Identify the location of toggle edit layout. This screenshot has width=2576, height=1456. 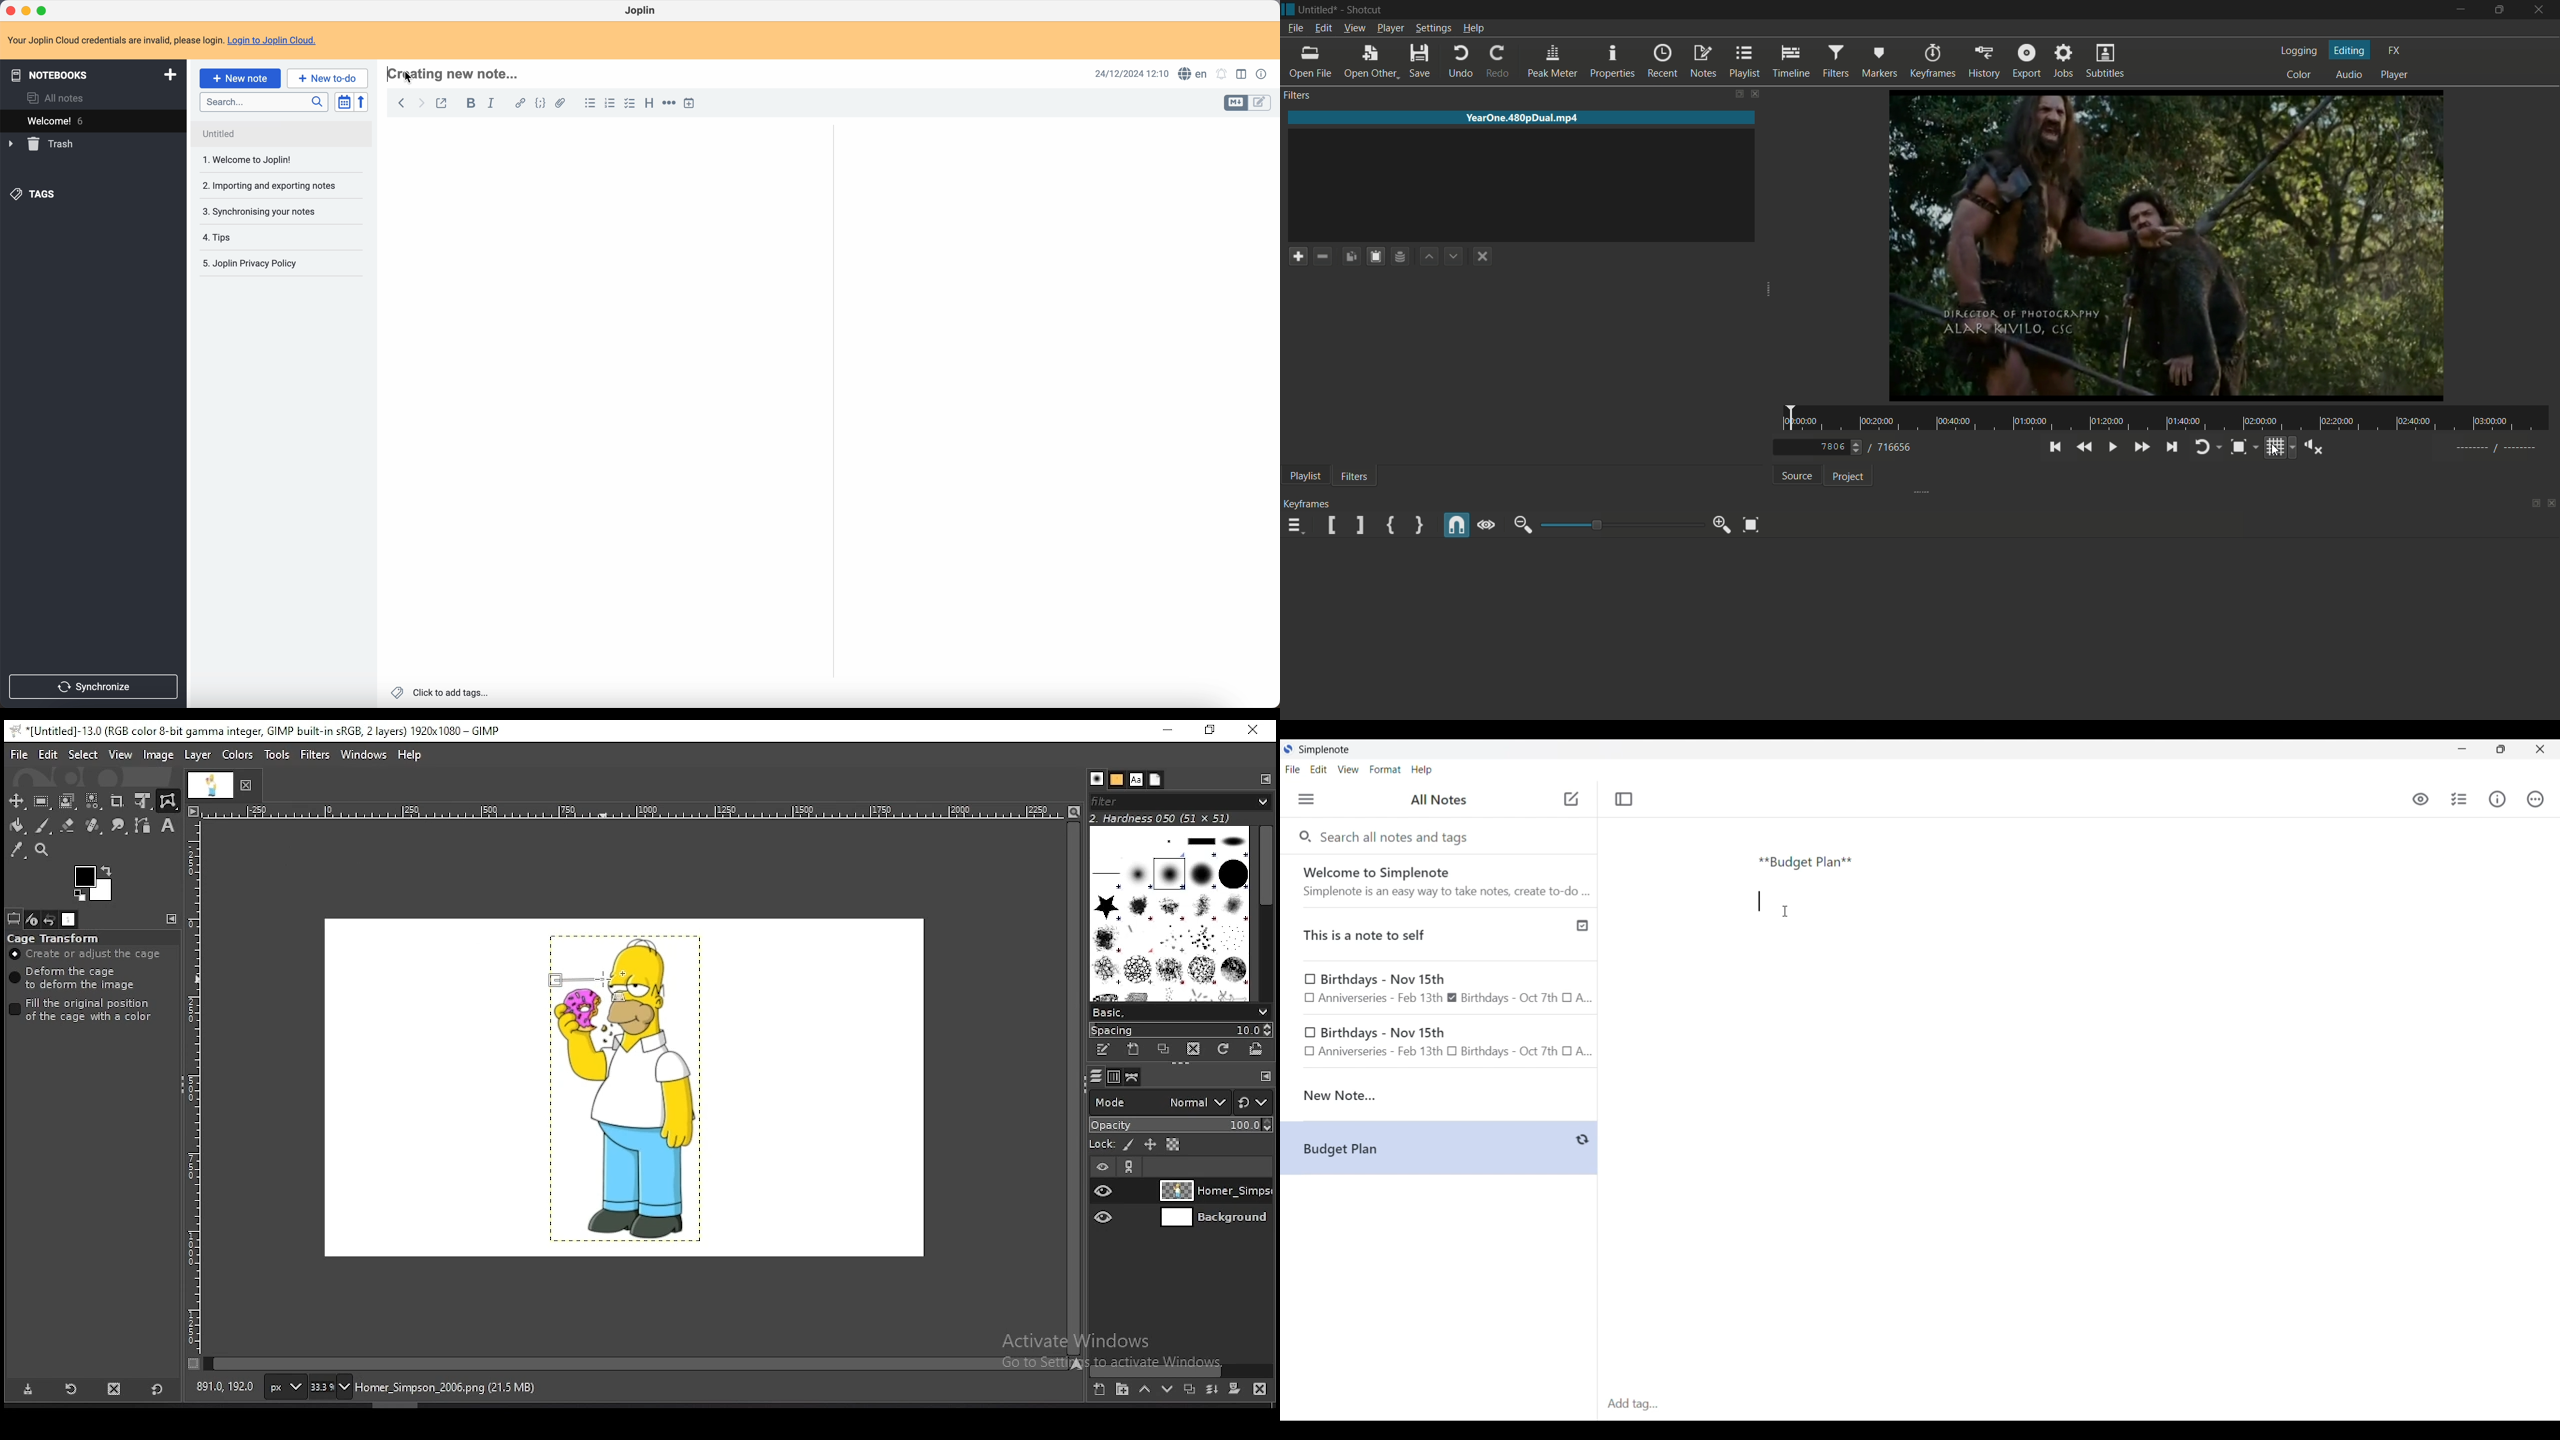
(1261, 102).